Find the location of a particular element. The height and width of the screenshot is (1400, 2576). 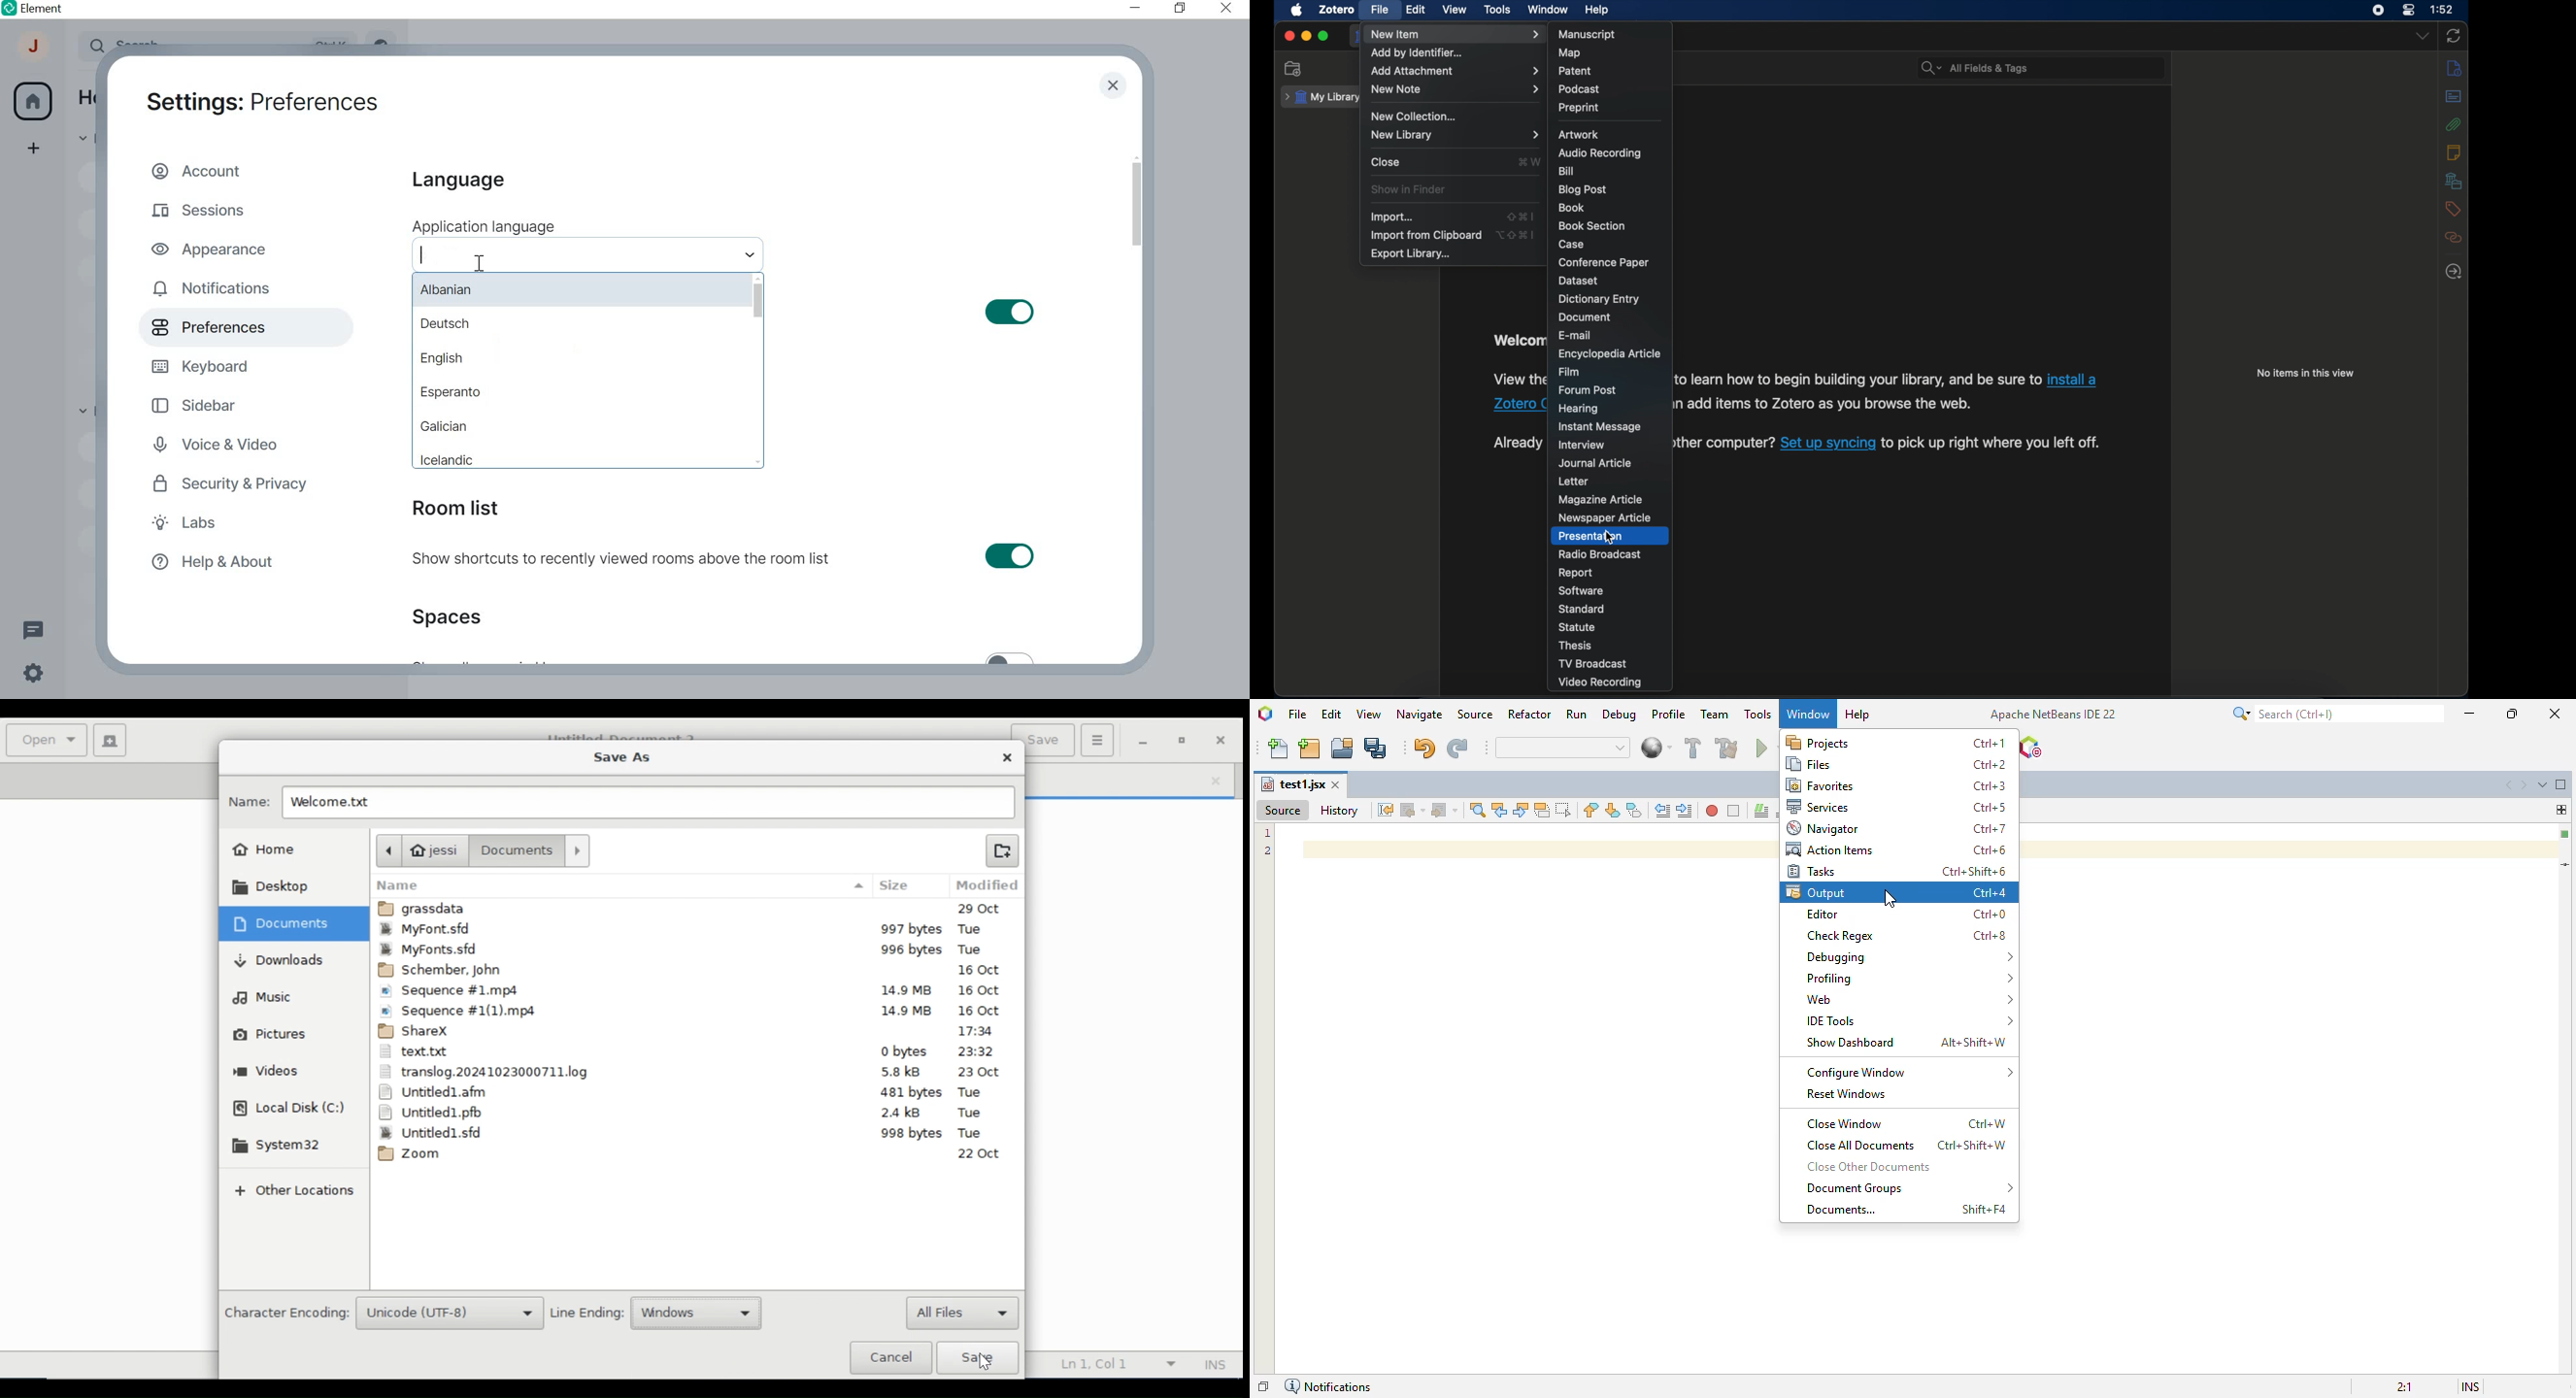

close is located at coordinates (1289, 36).